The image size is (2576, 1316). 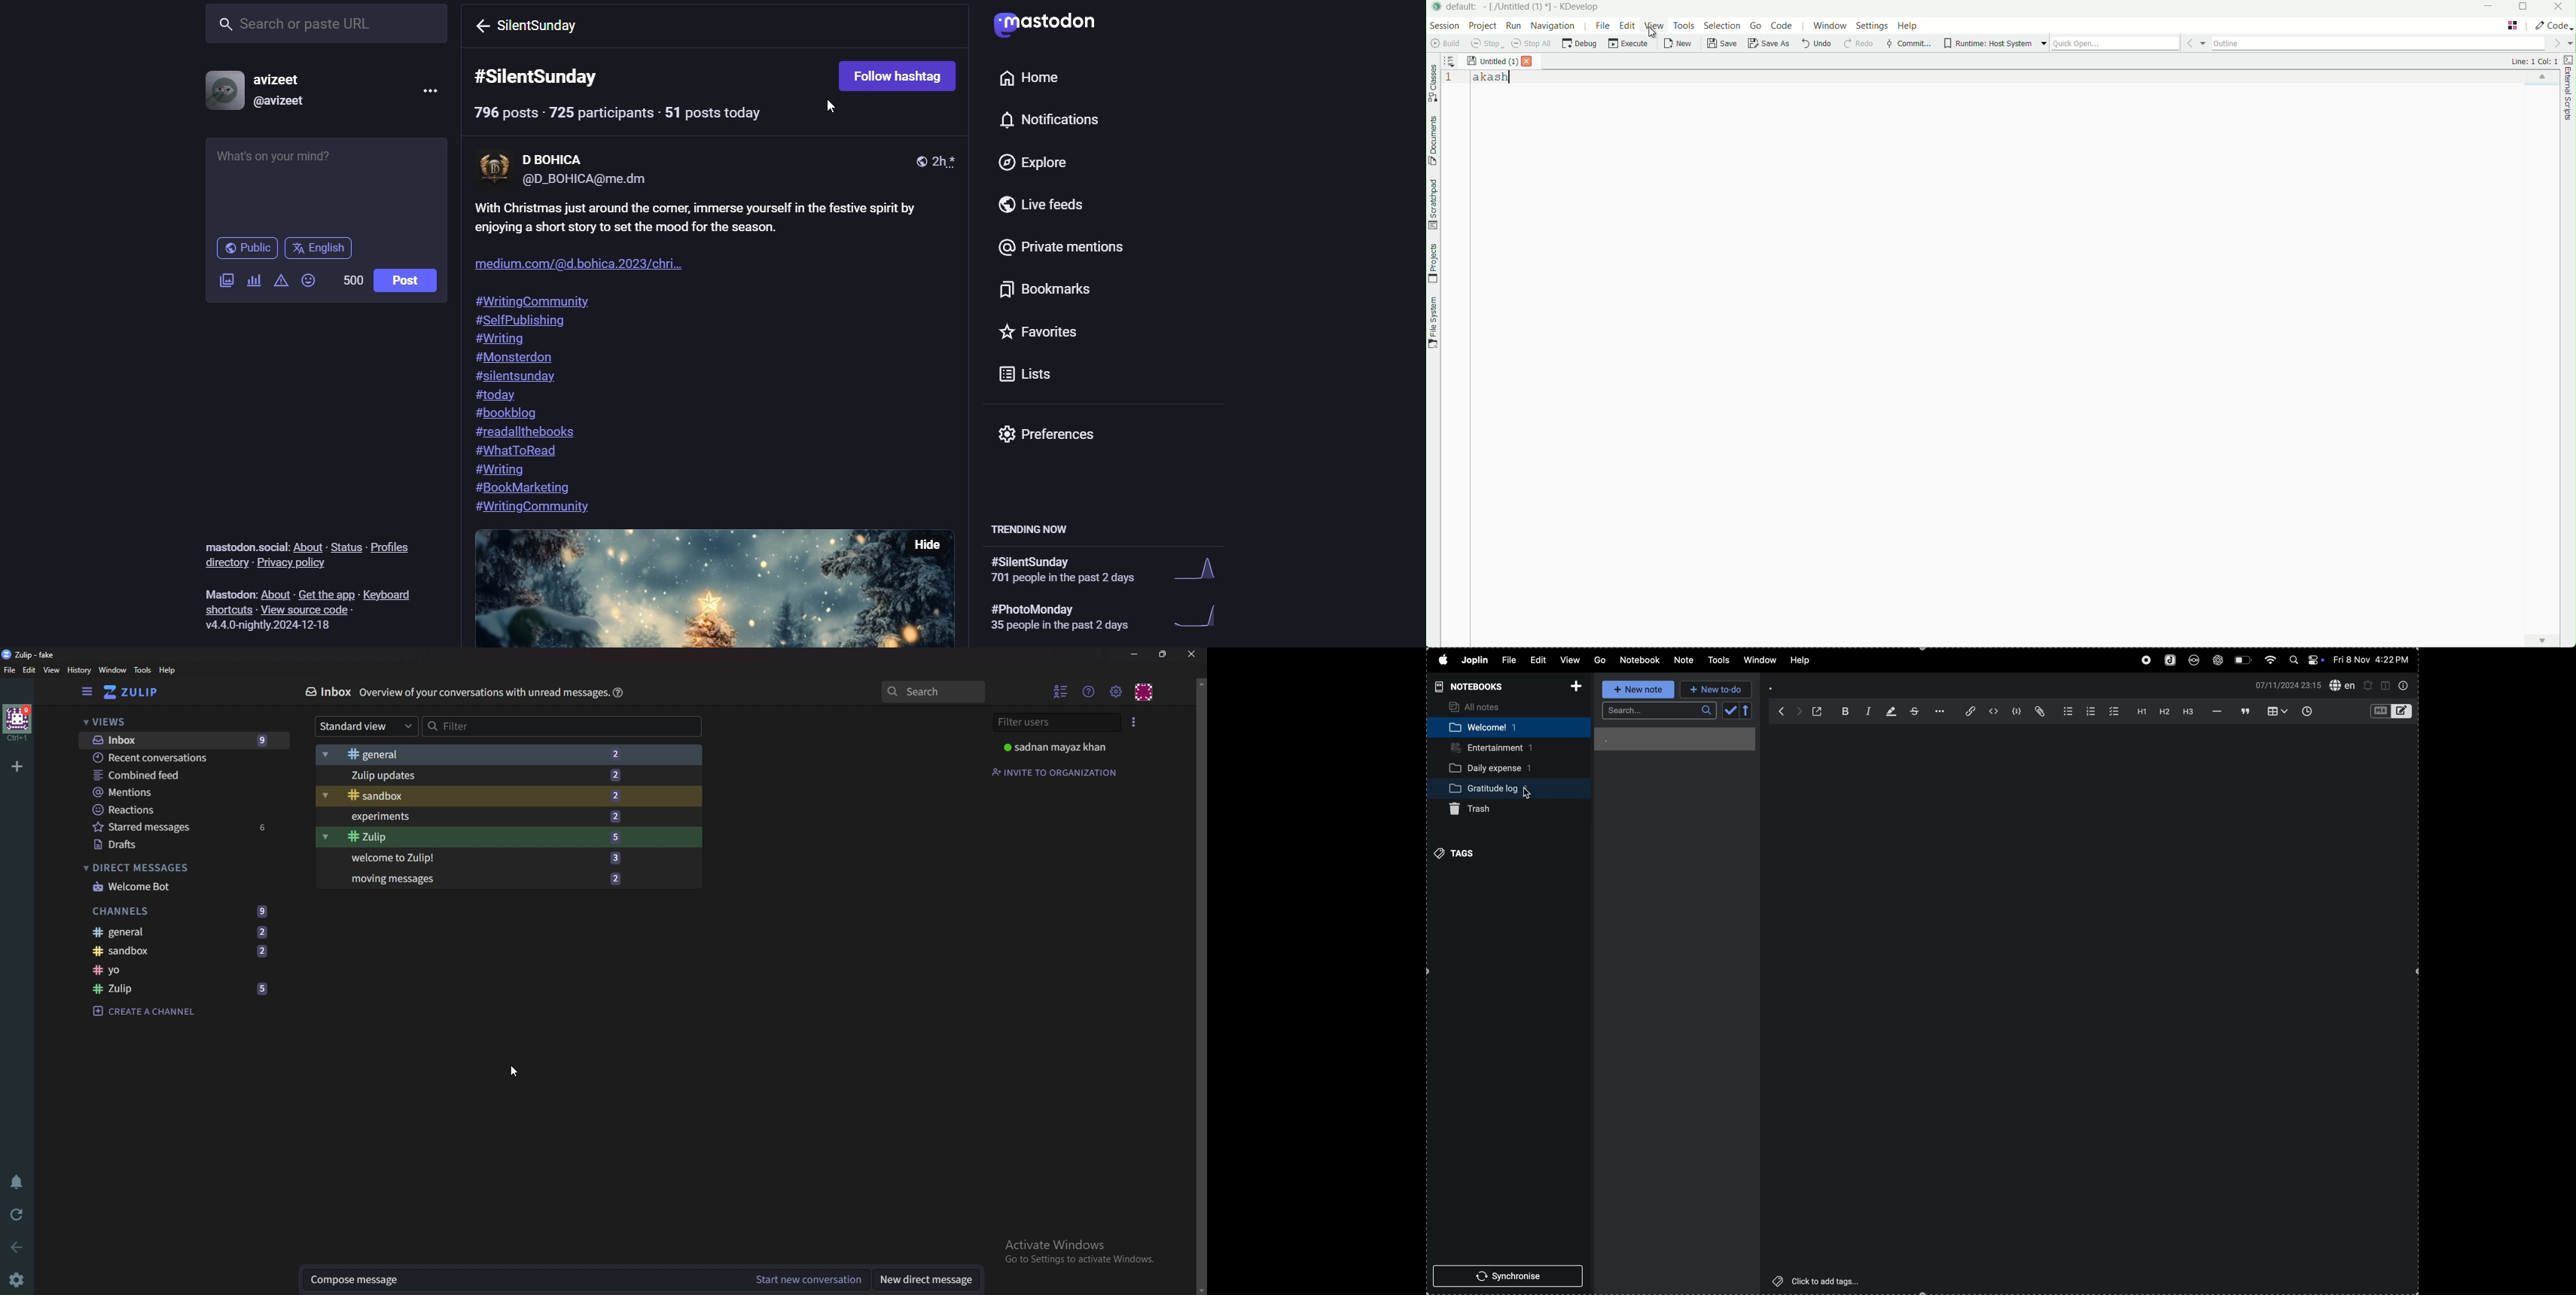 What do you see at coordinates (1023, 78) in the screenshot?
I see `home` at bounding box center [1023, 78].